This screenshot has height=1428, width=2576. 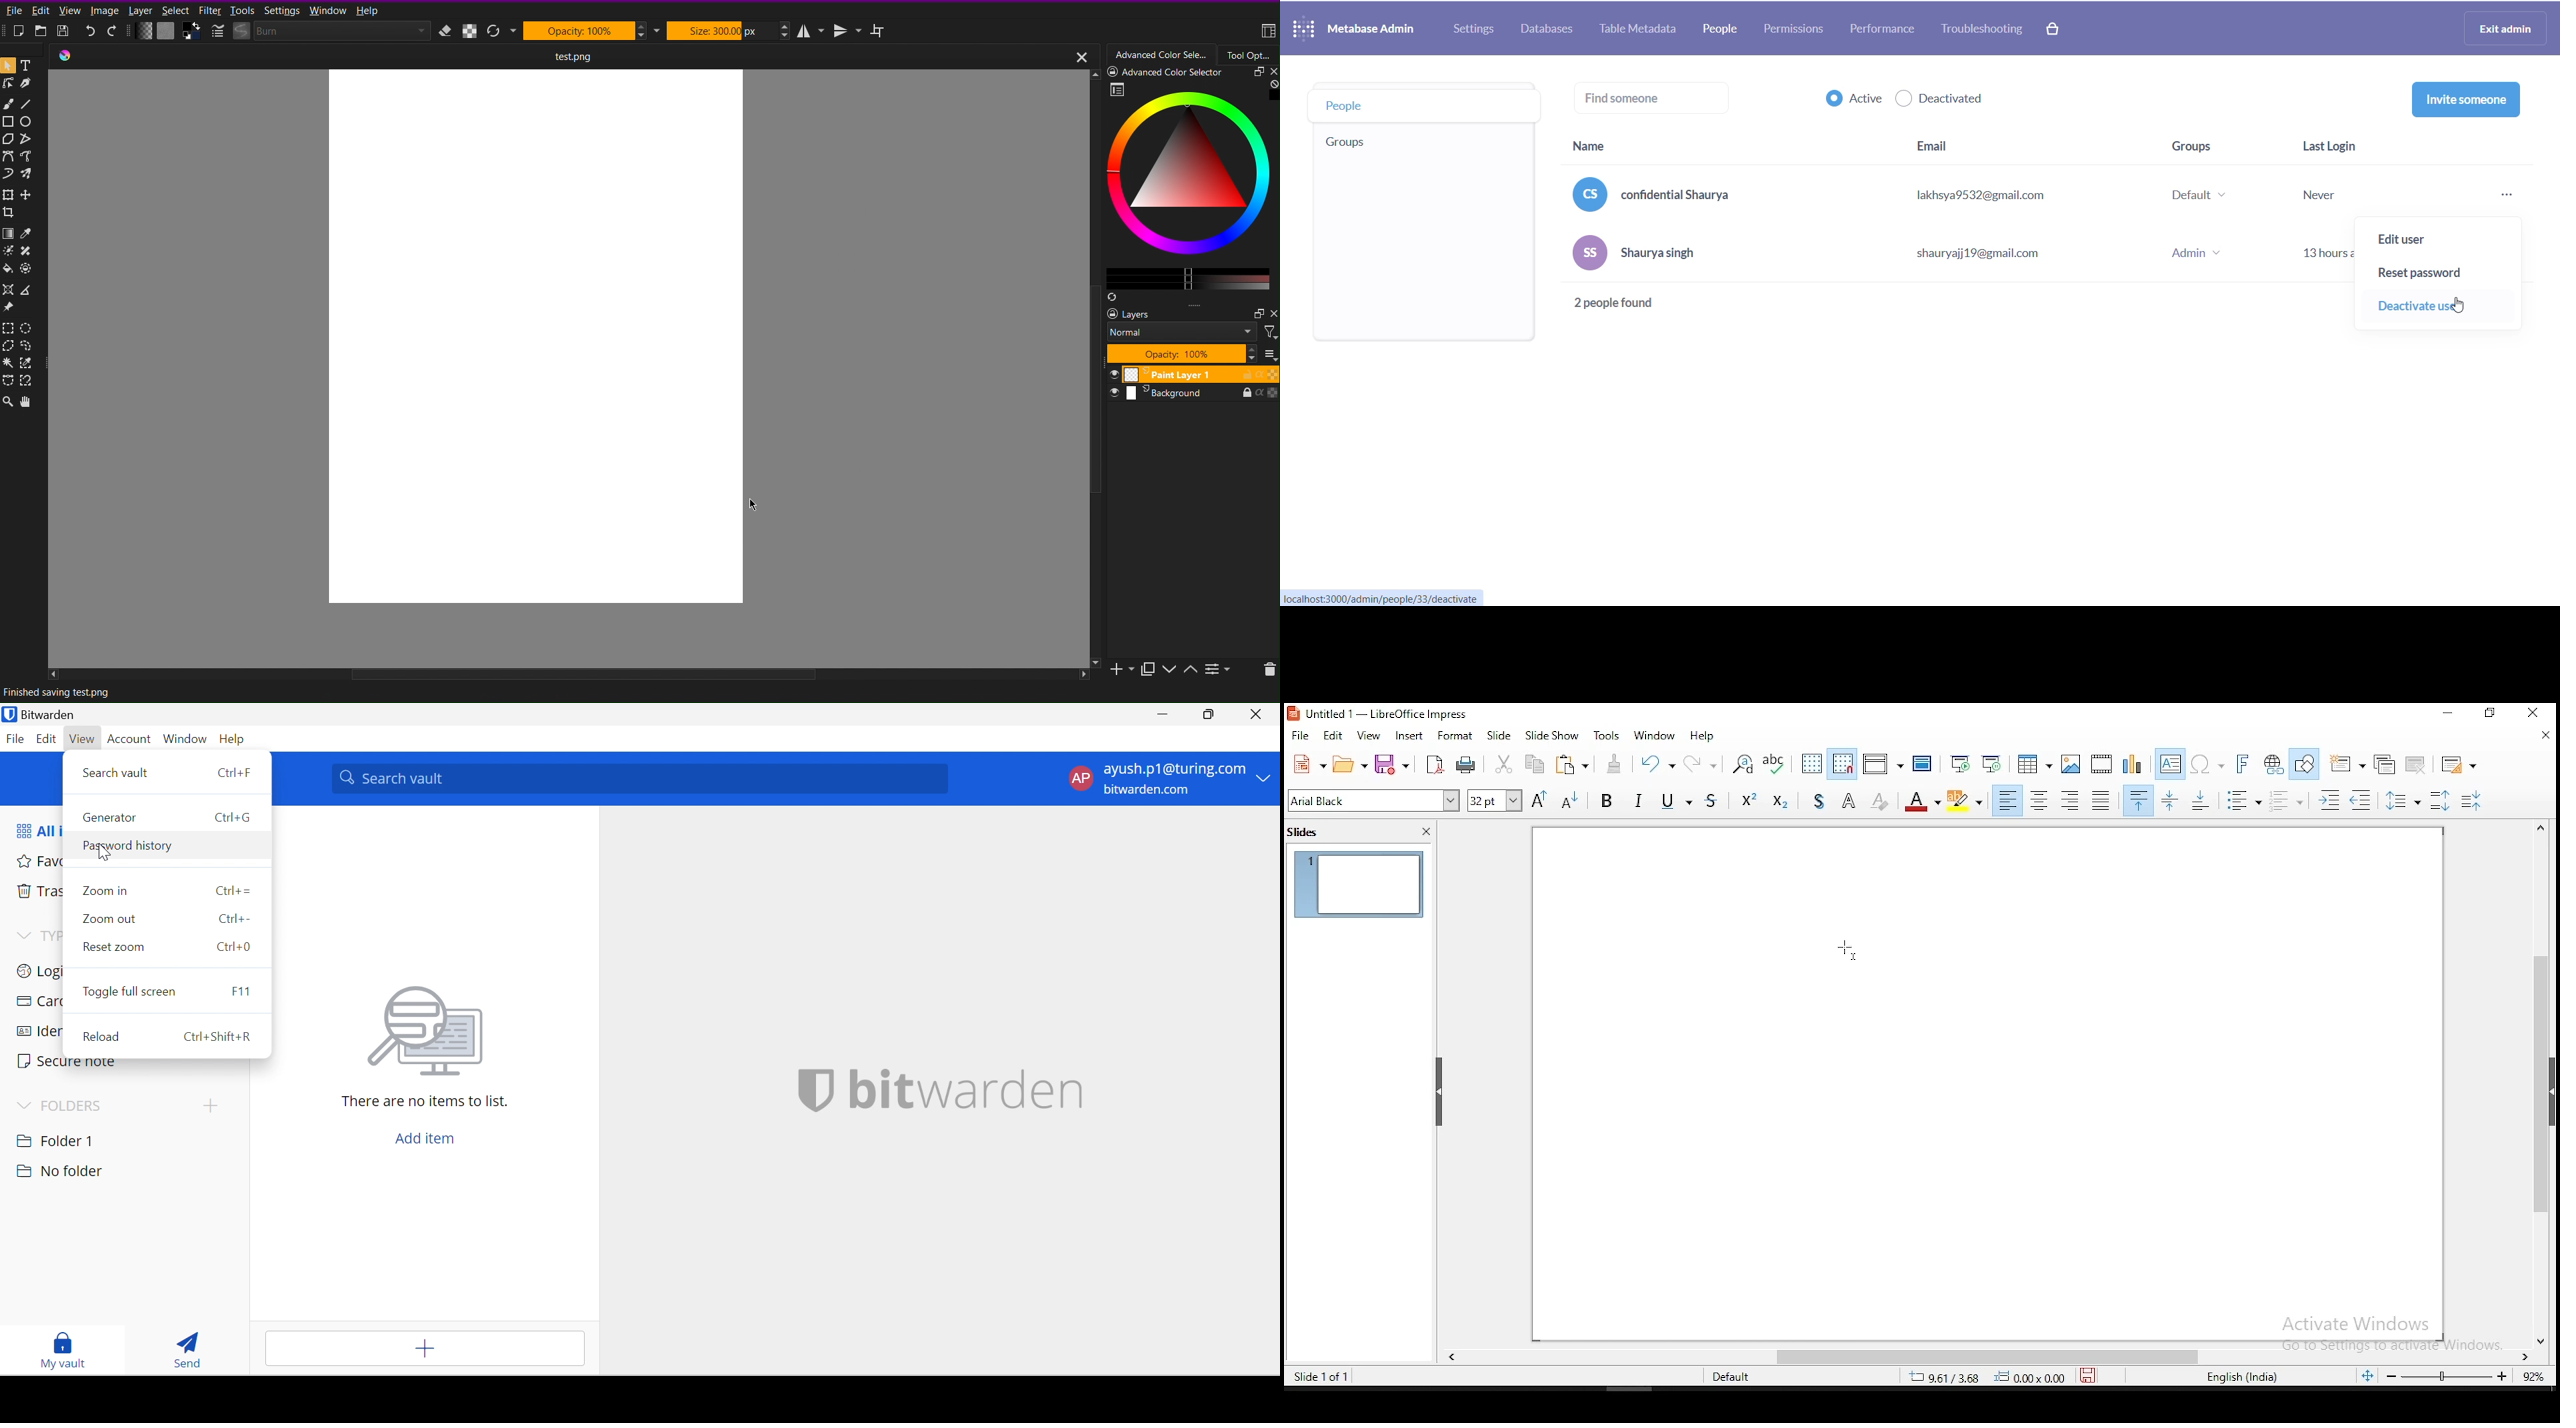 What do you see at coordinates (1318, 1375) in the screenshot?
I see `Slide 1 of 1` at bounding box center [1318, 1375].